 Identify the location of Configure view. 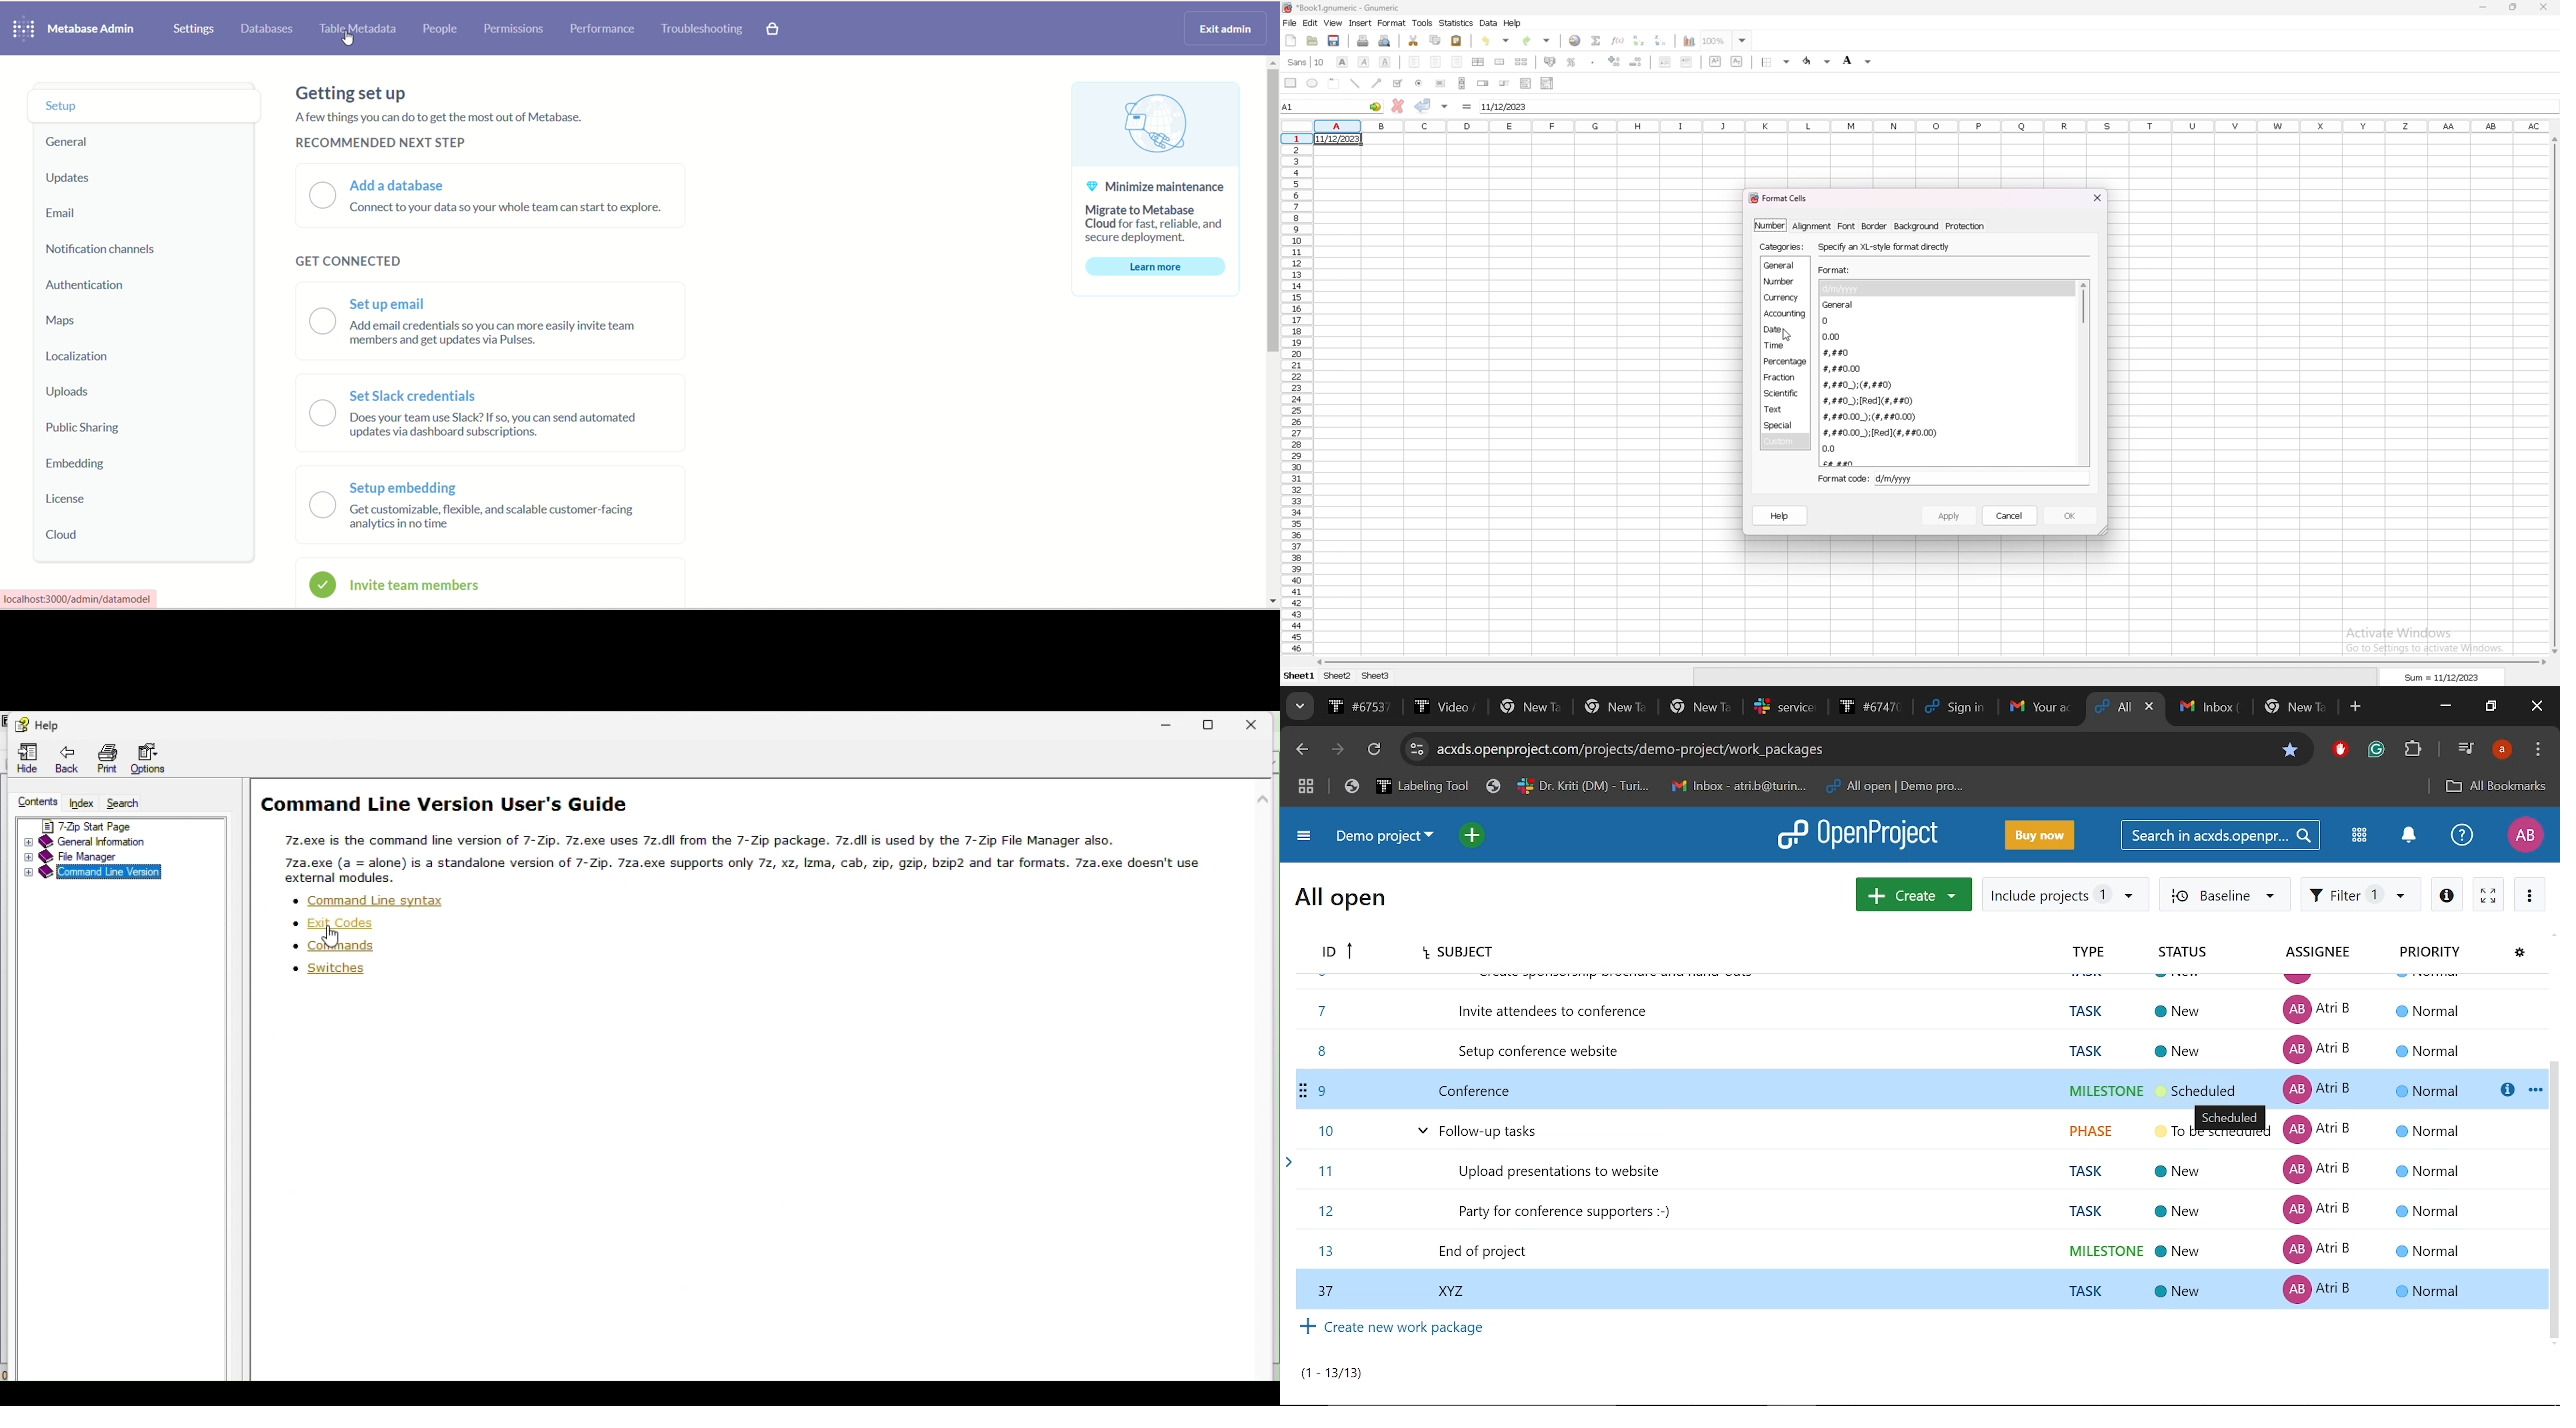
(2521, 951).